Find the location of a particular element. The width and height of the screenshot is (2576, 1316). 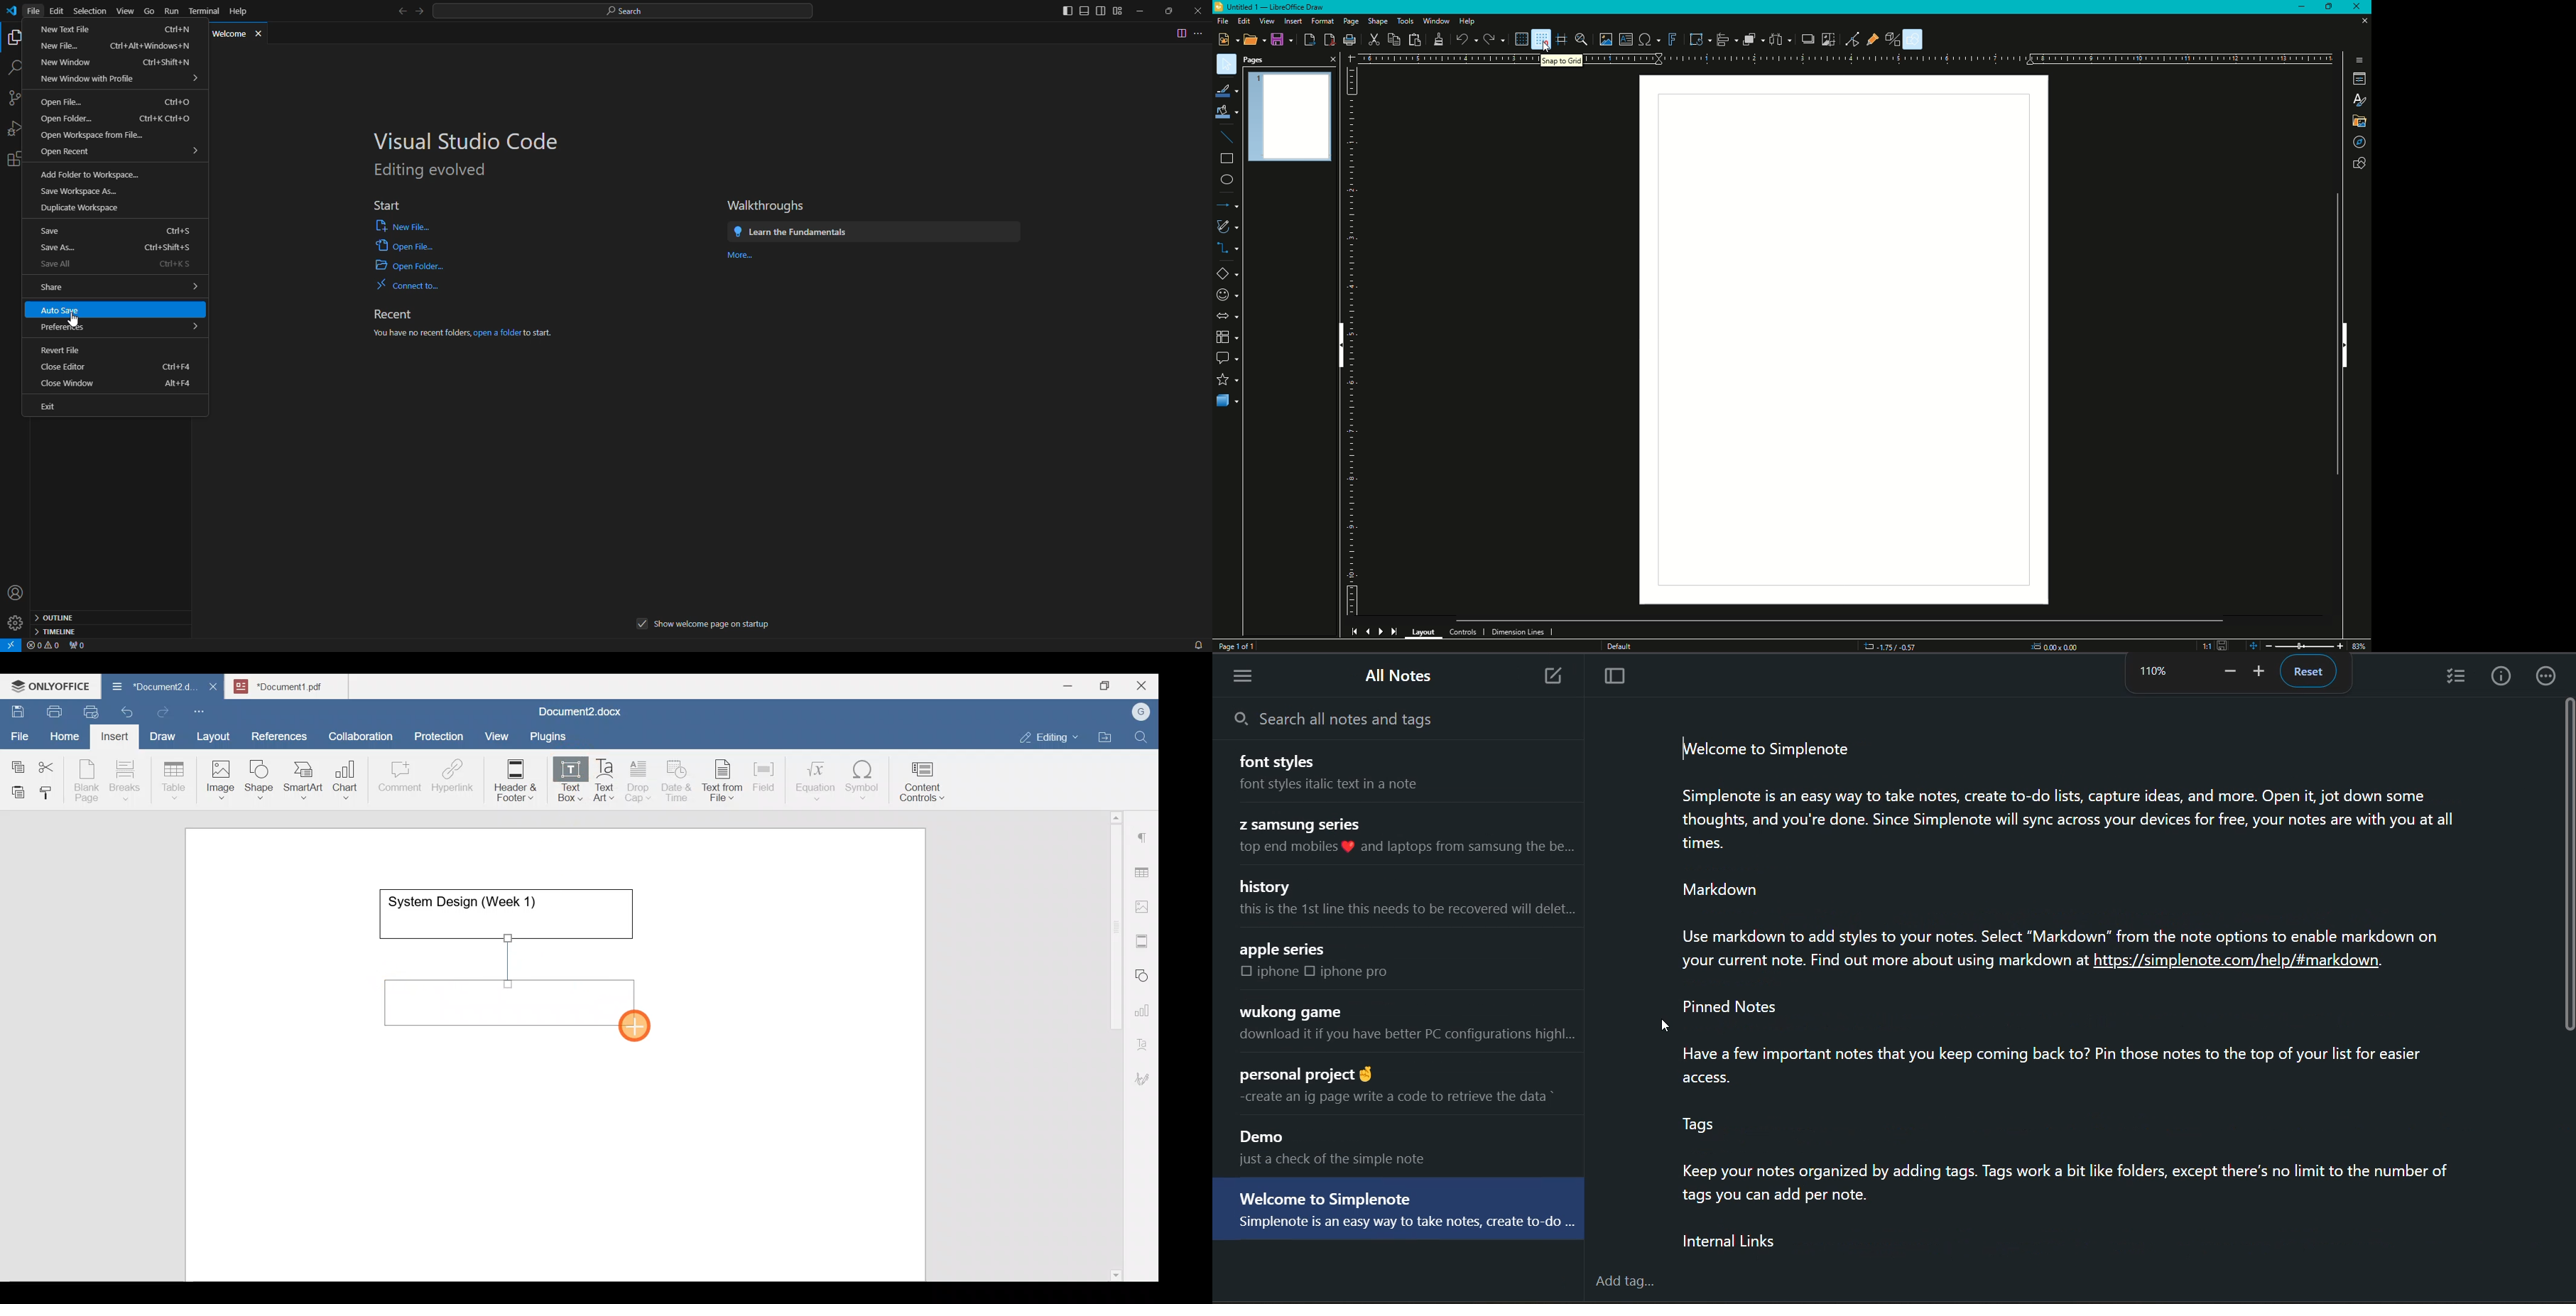

Hide is located at coordinates (2348, 348).